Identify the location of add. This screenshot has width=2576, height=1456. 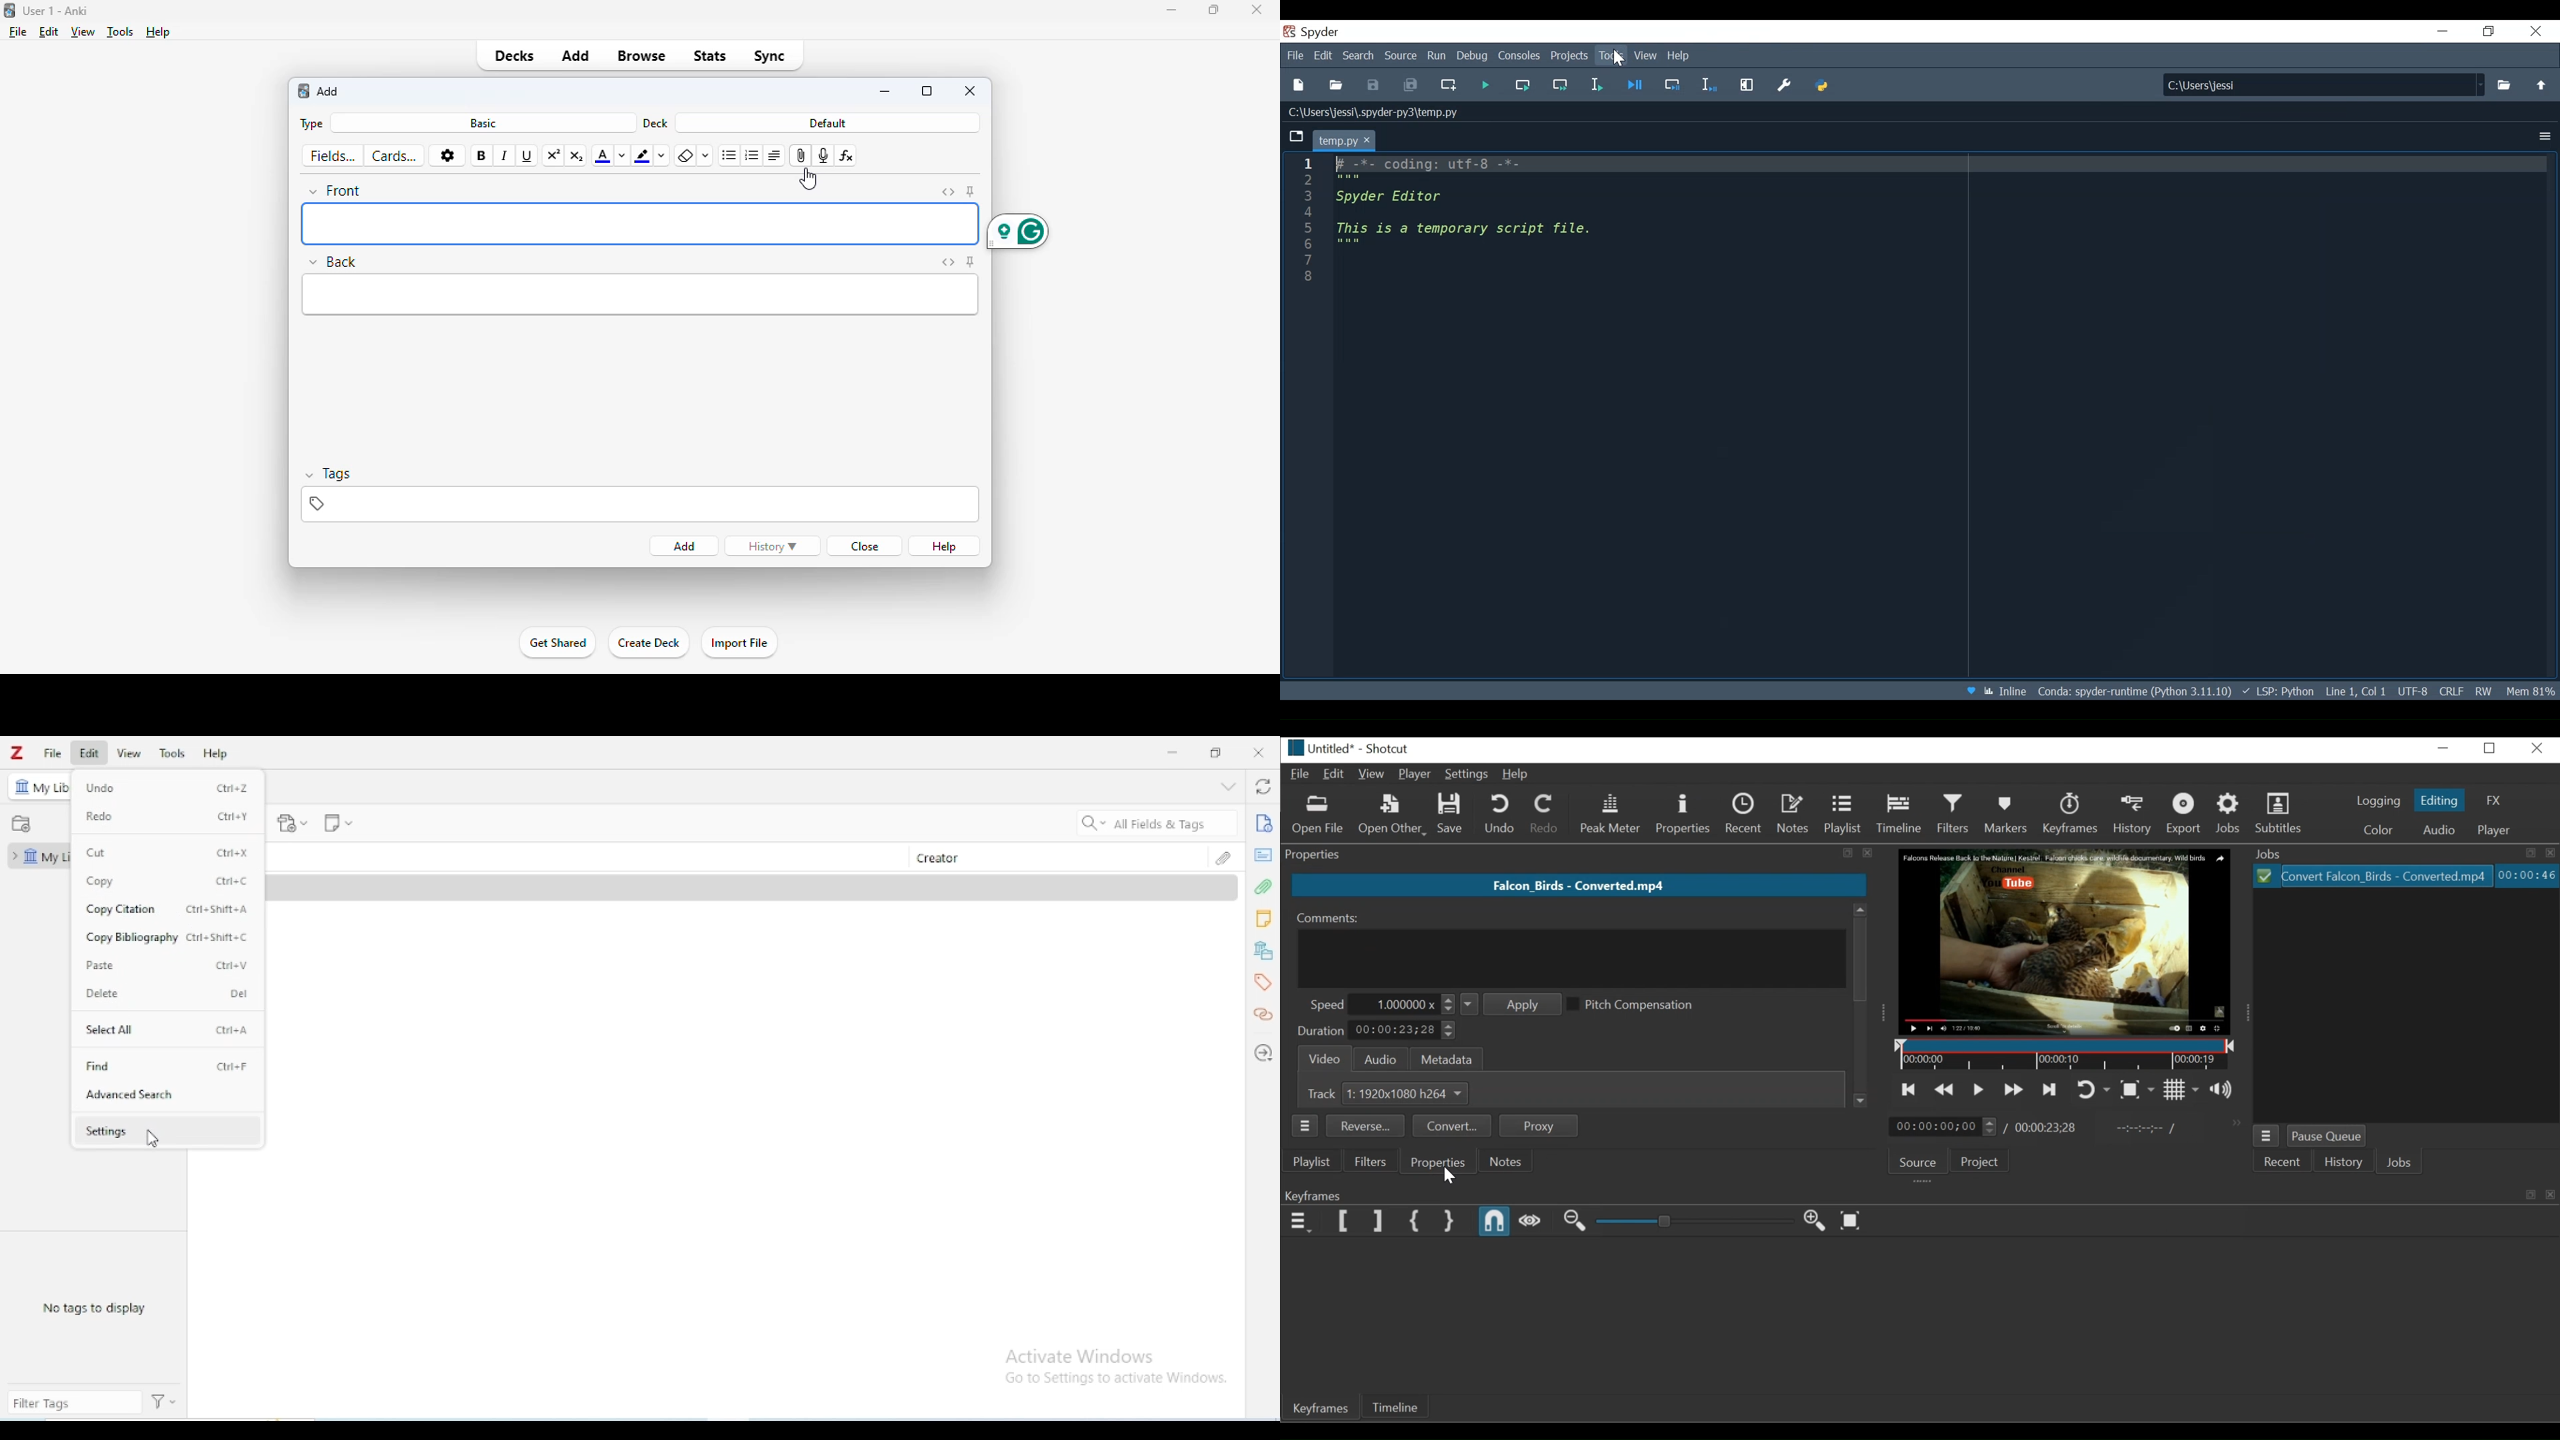
(683, 547).